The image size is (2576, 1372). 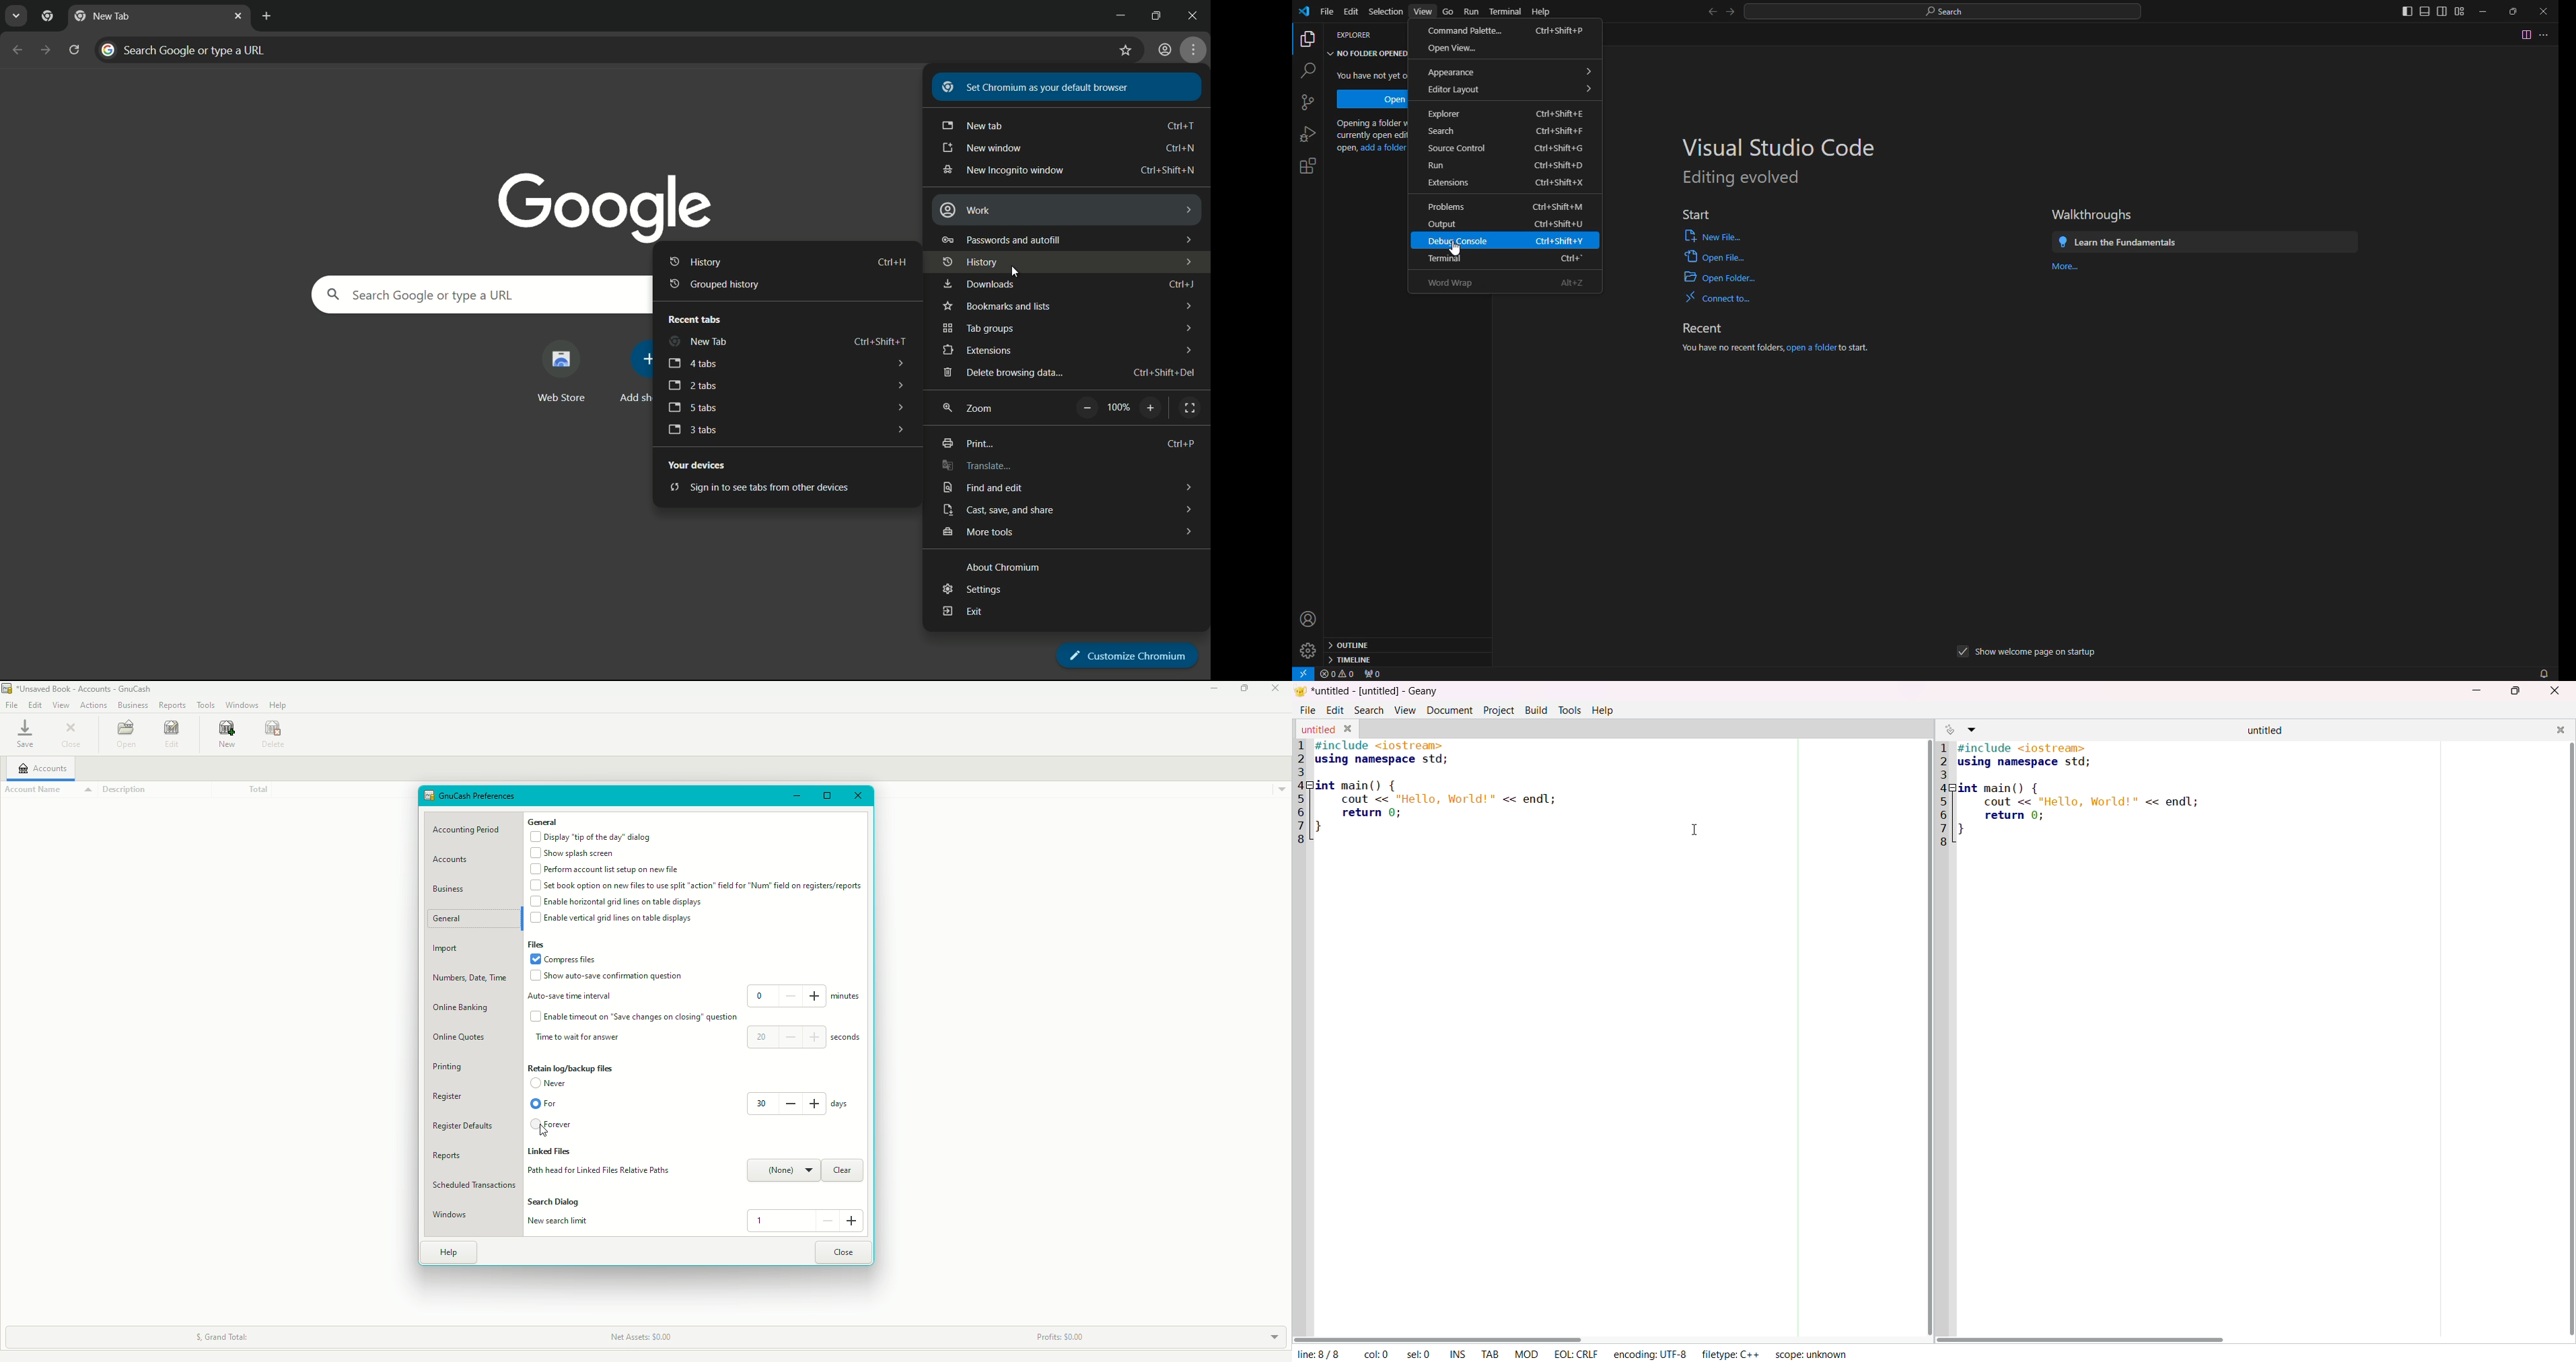 What do you see at coordinates (18, 16) in the screenshot?
I see `search tabs` at bounding box center [18, 16].